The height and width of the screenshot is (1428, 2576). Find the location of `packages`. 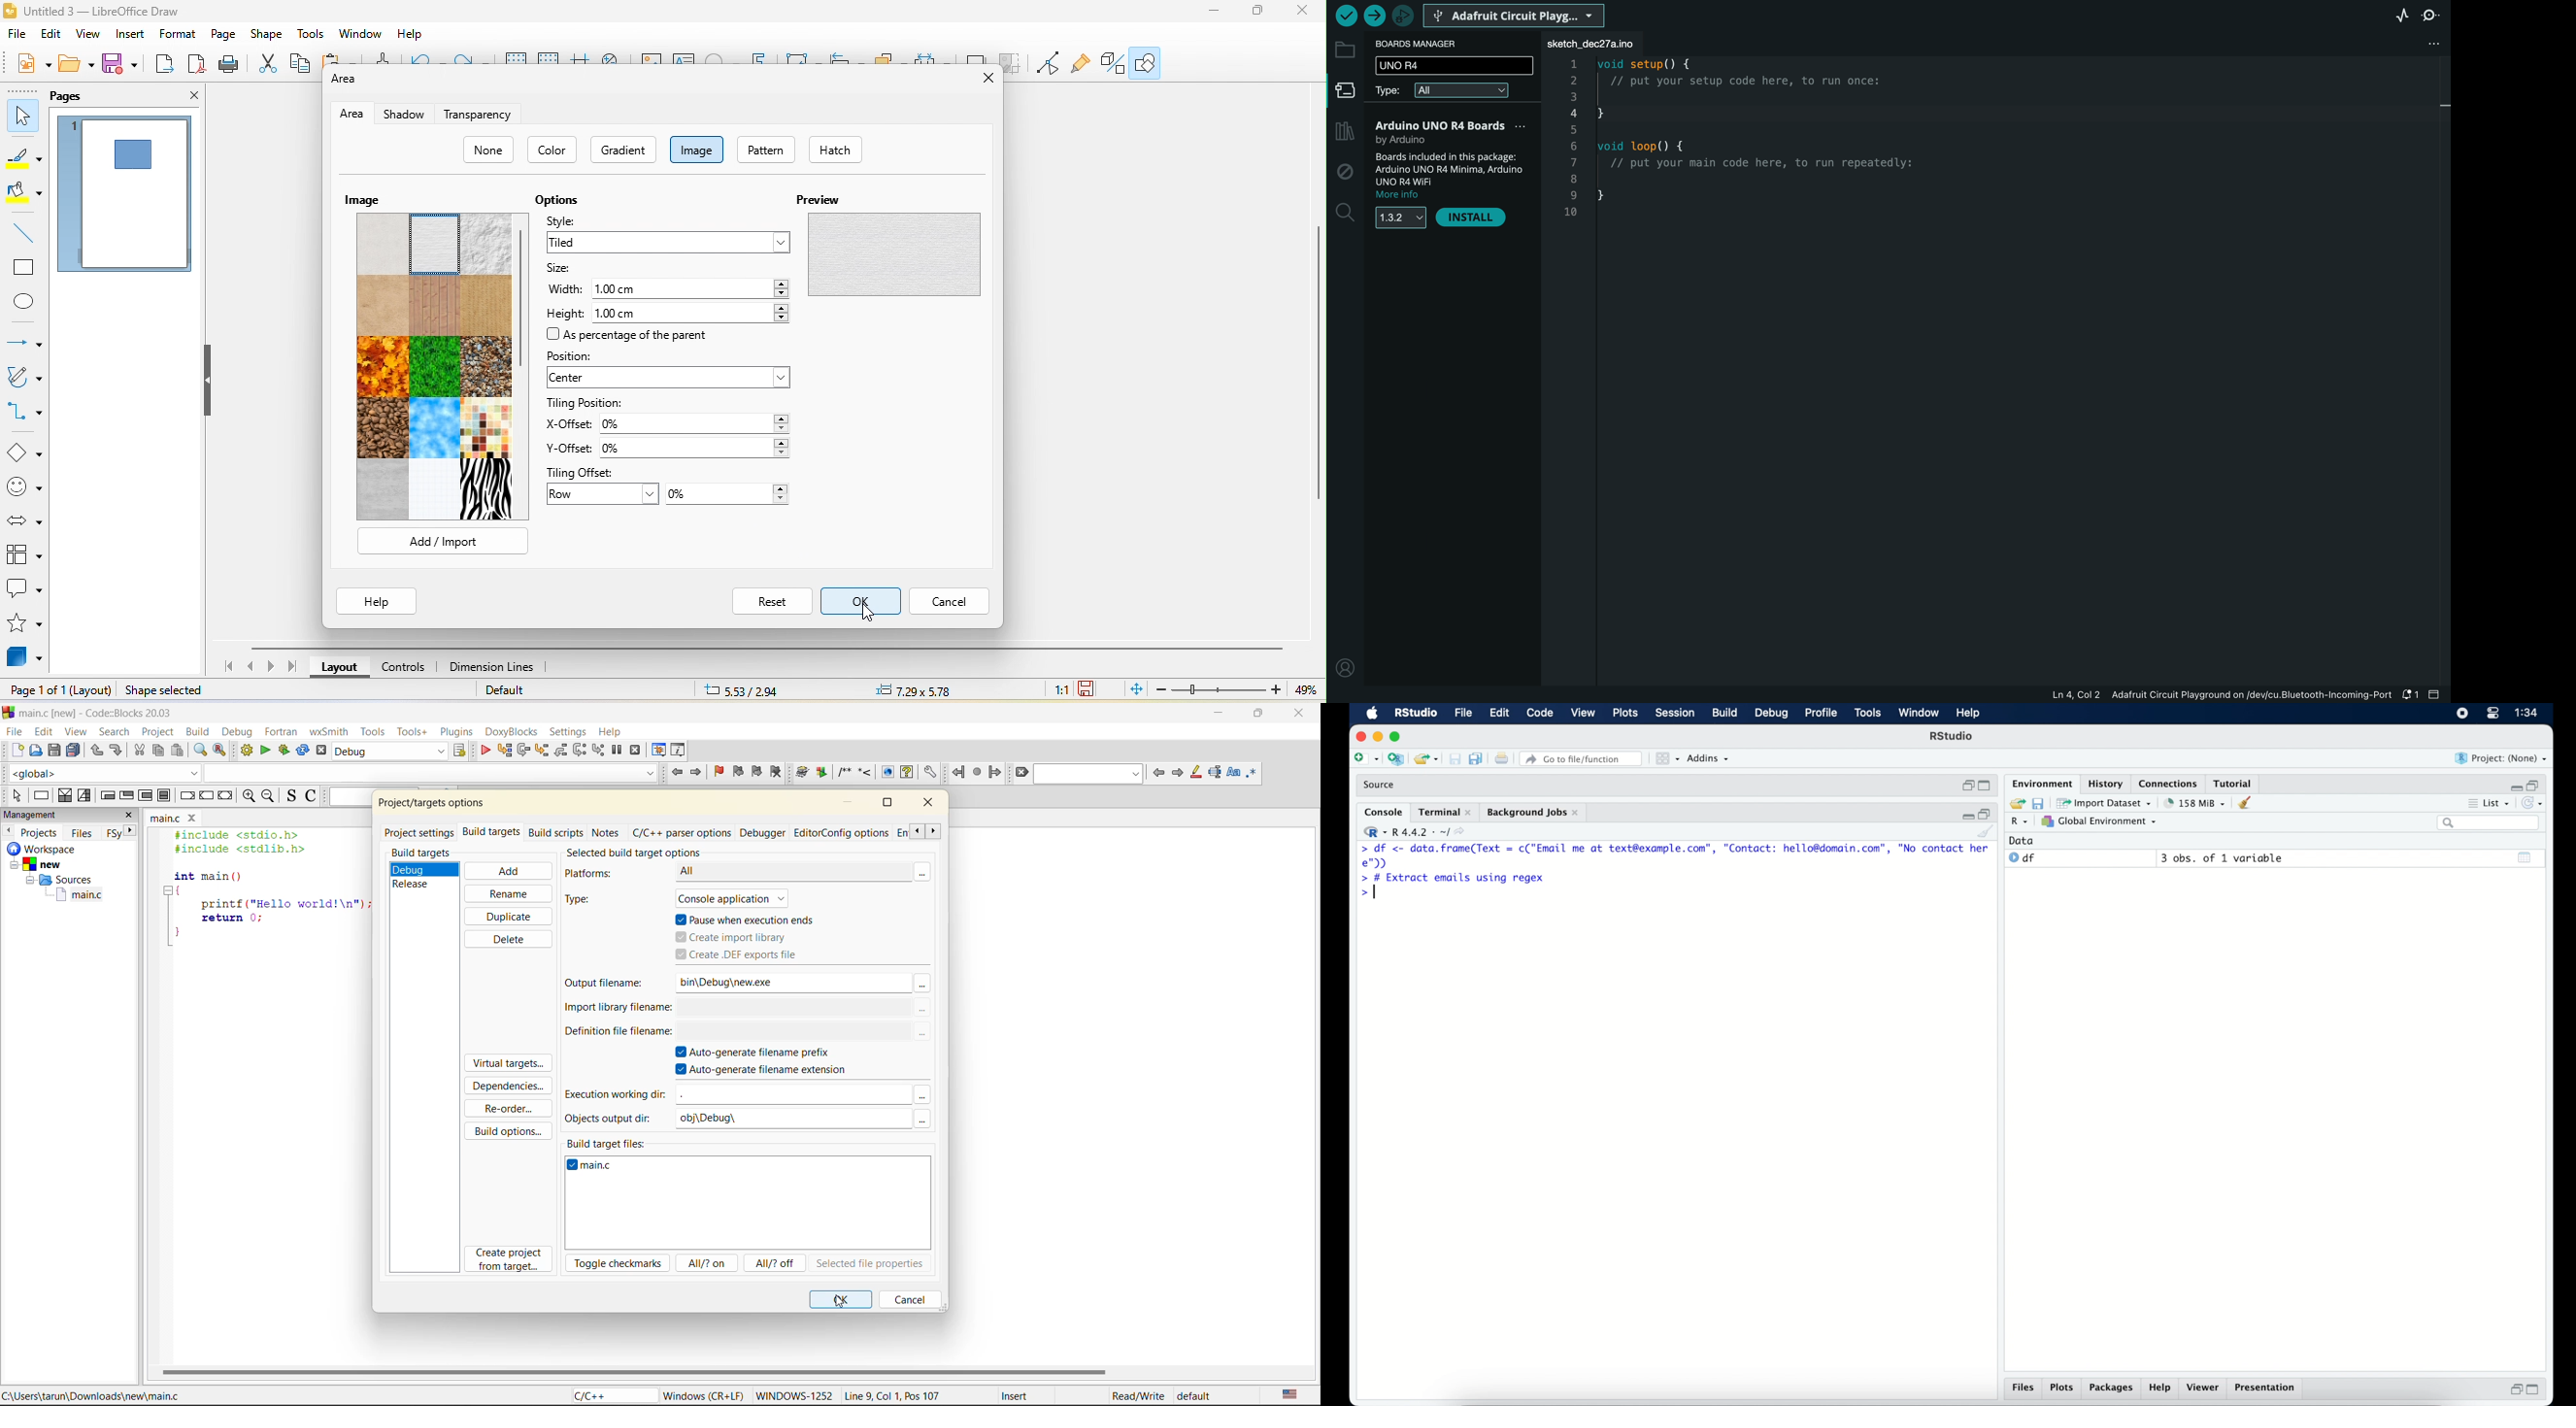

packages is located at coordinates (2111, 1388).